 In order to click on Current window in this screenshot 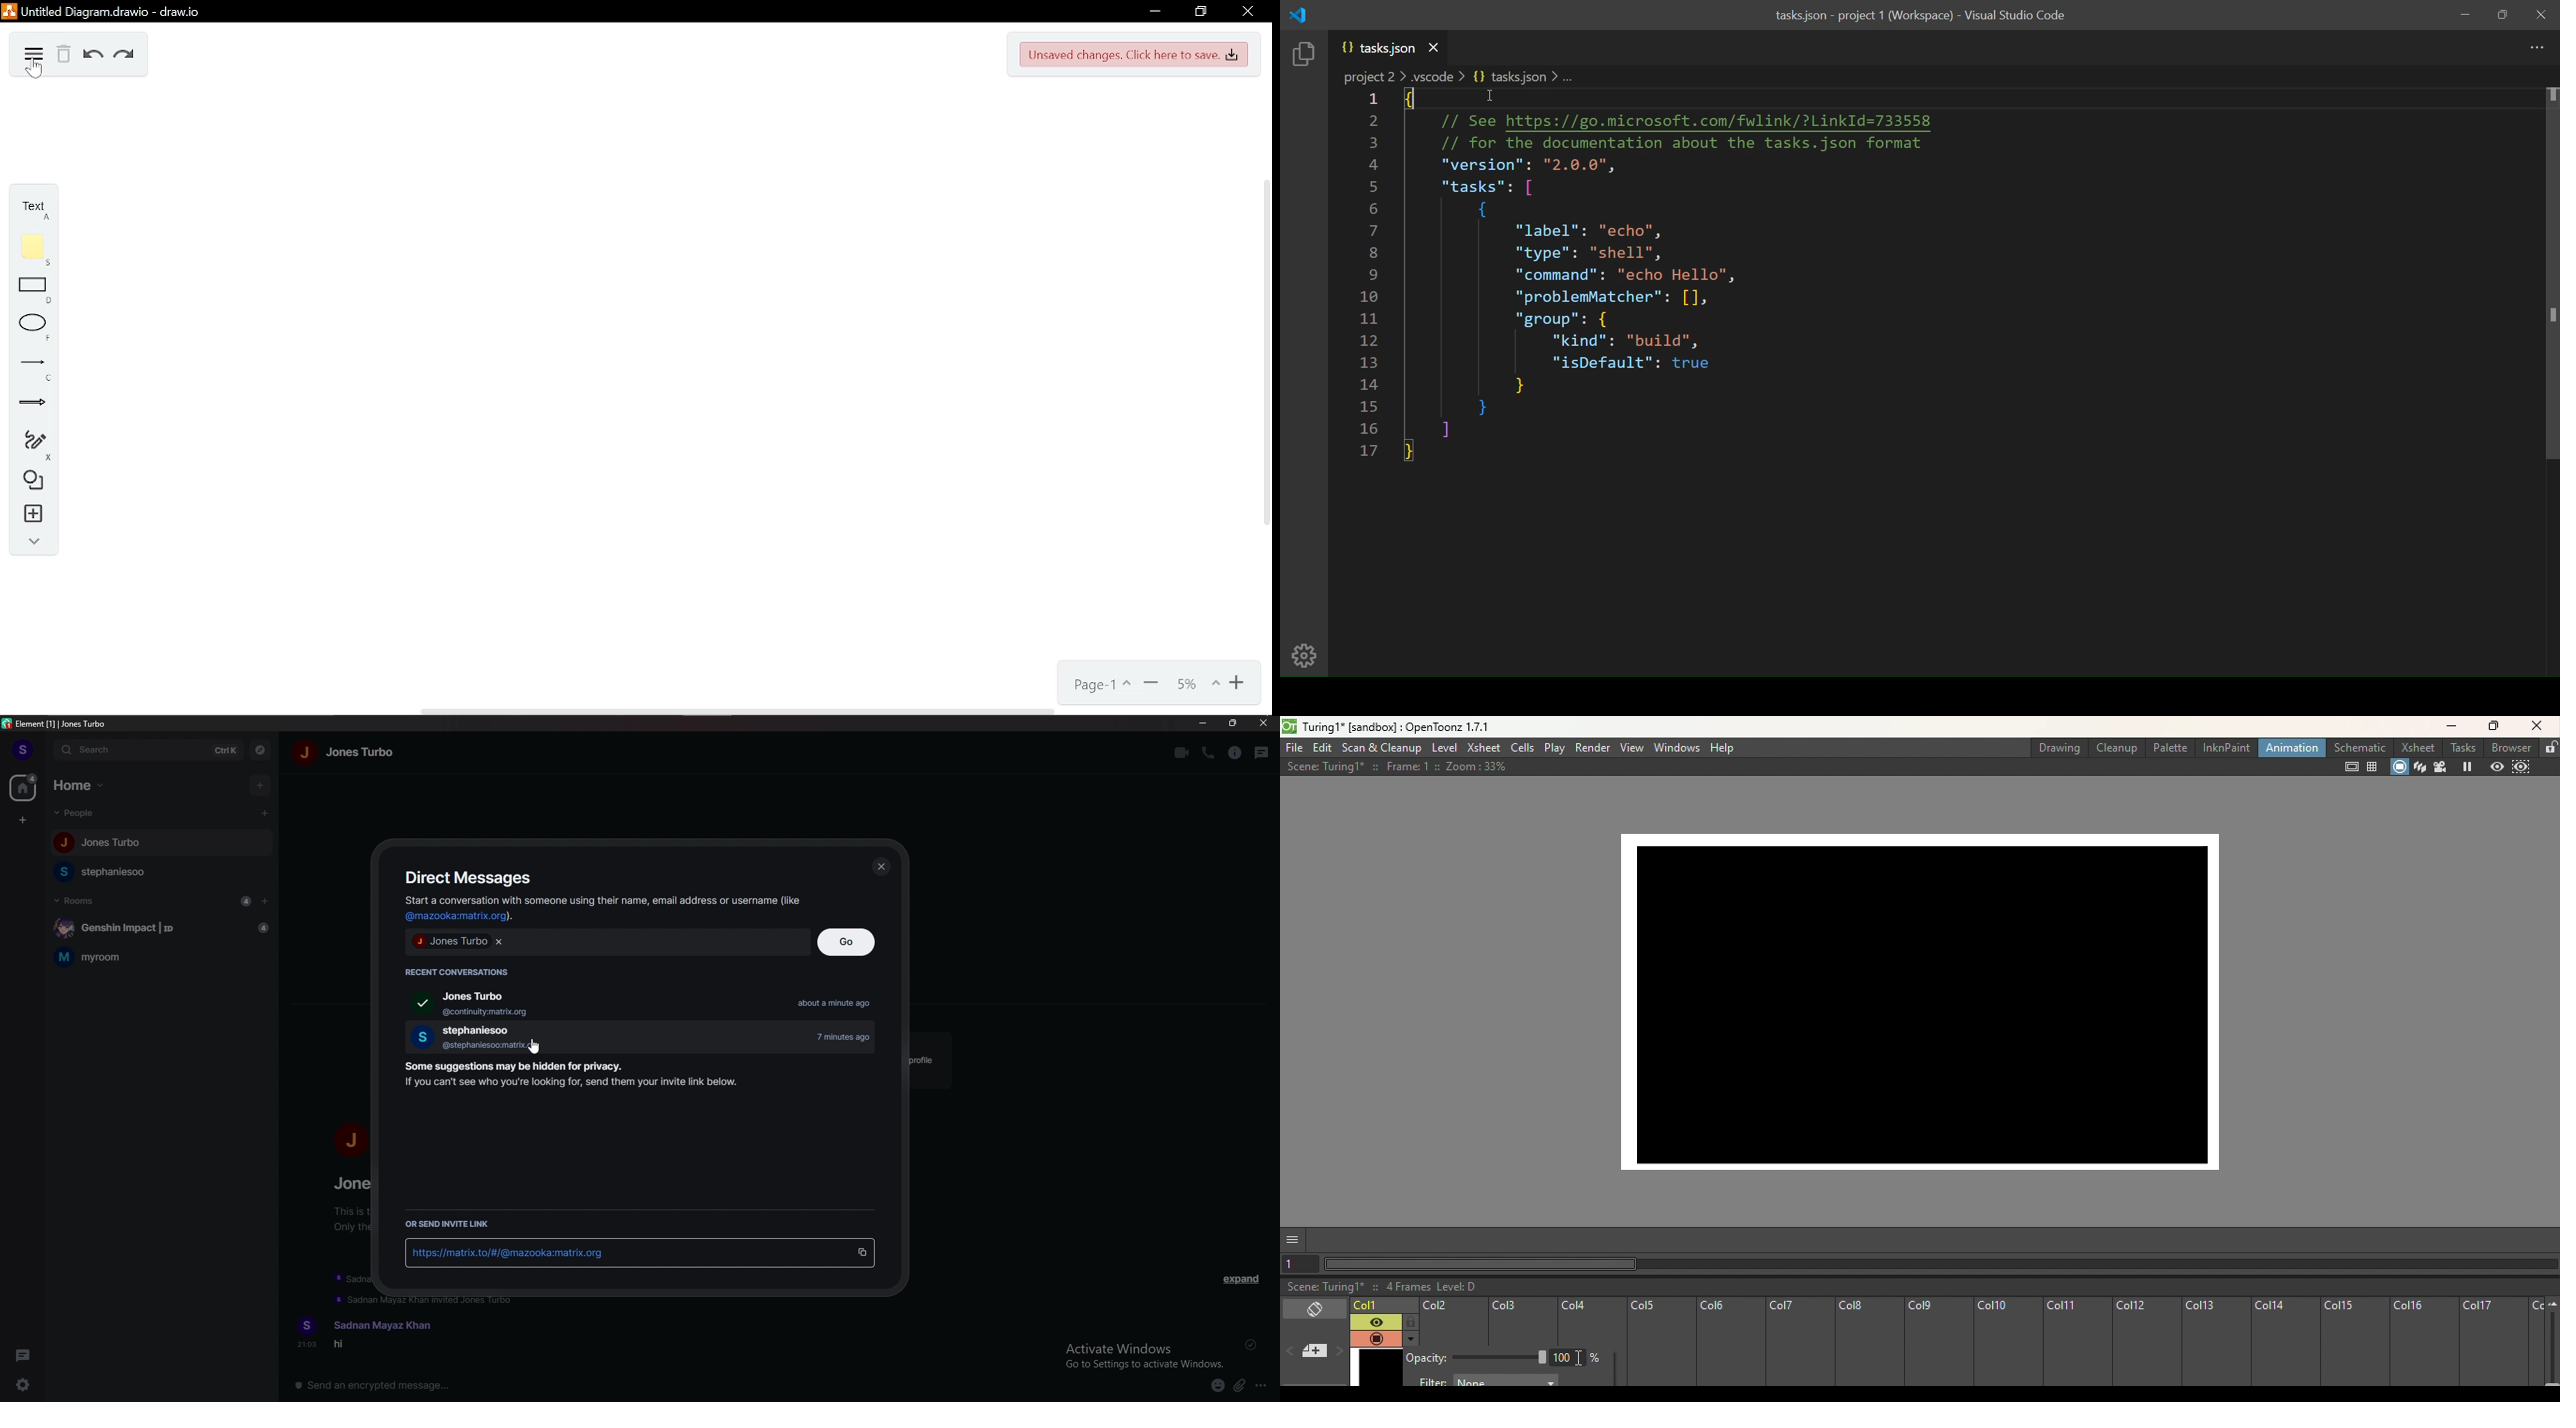, I will do `click(117, 11)`.